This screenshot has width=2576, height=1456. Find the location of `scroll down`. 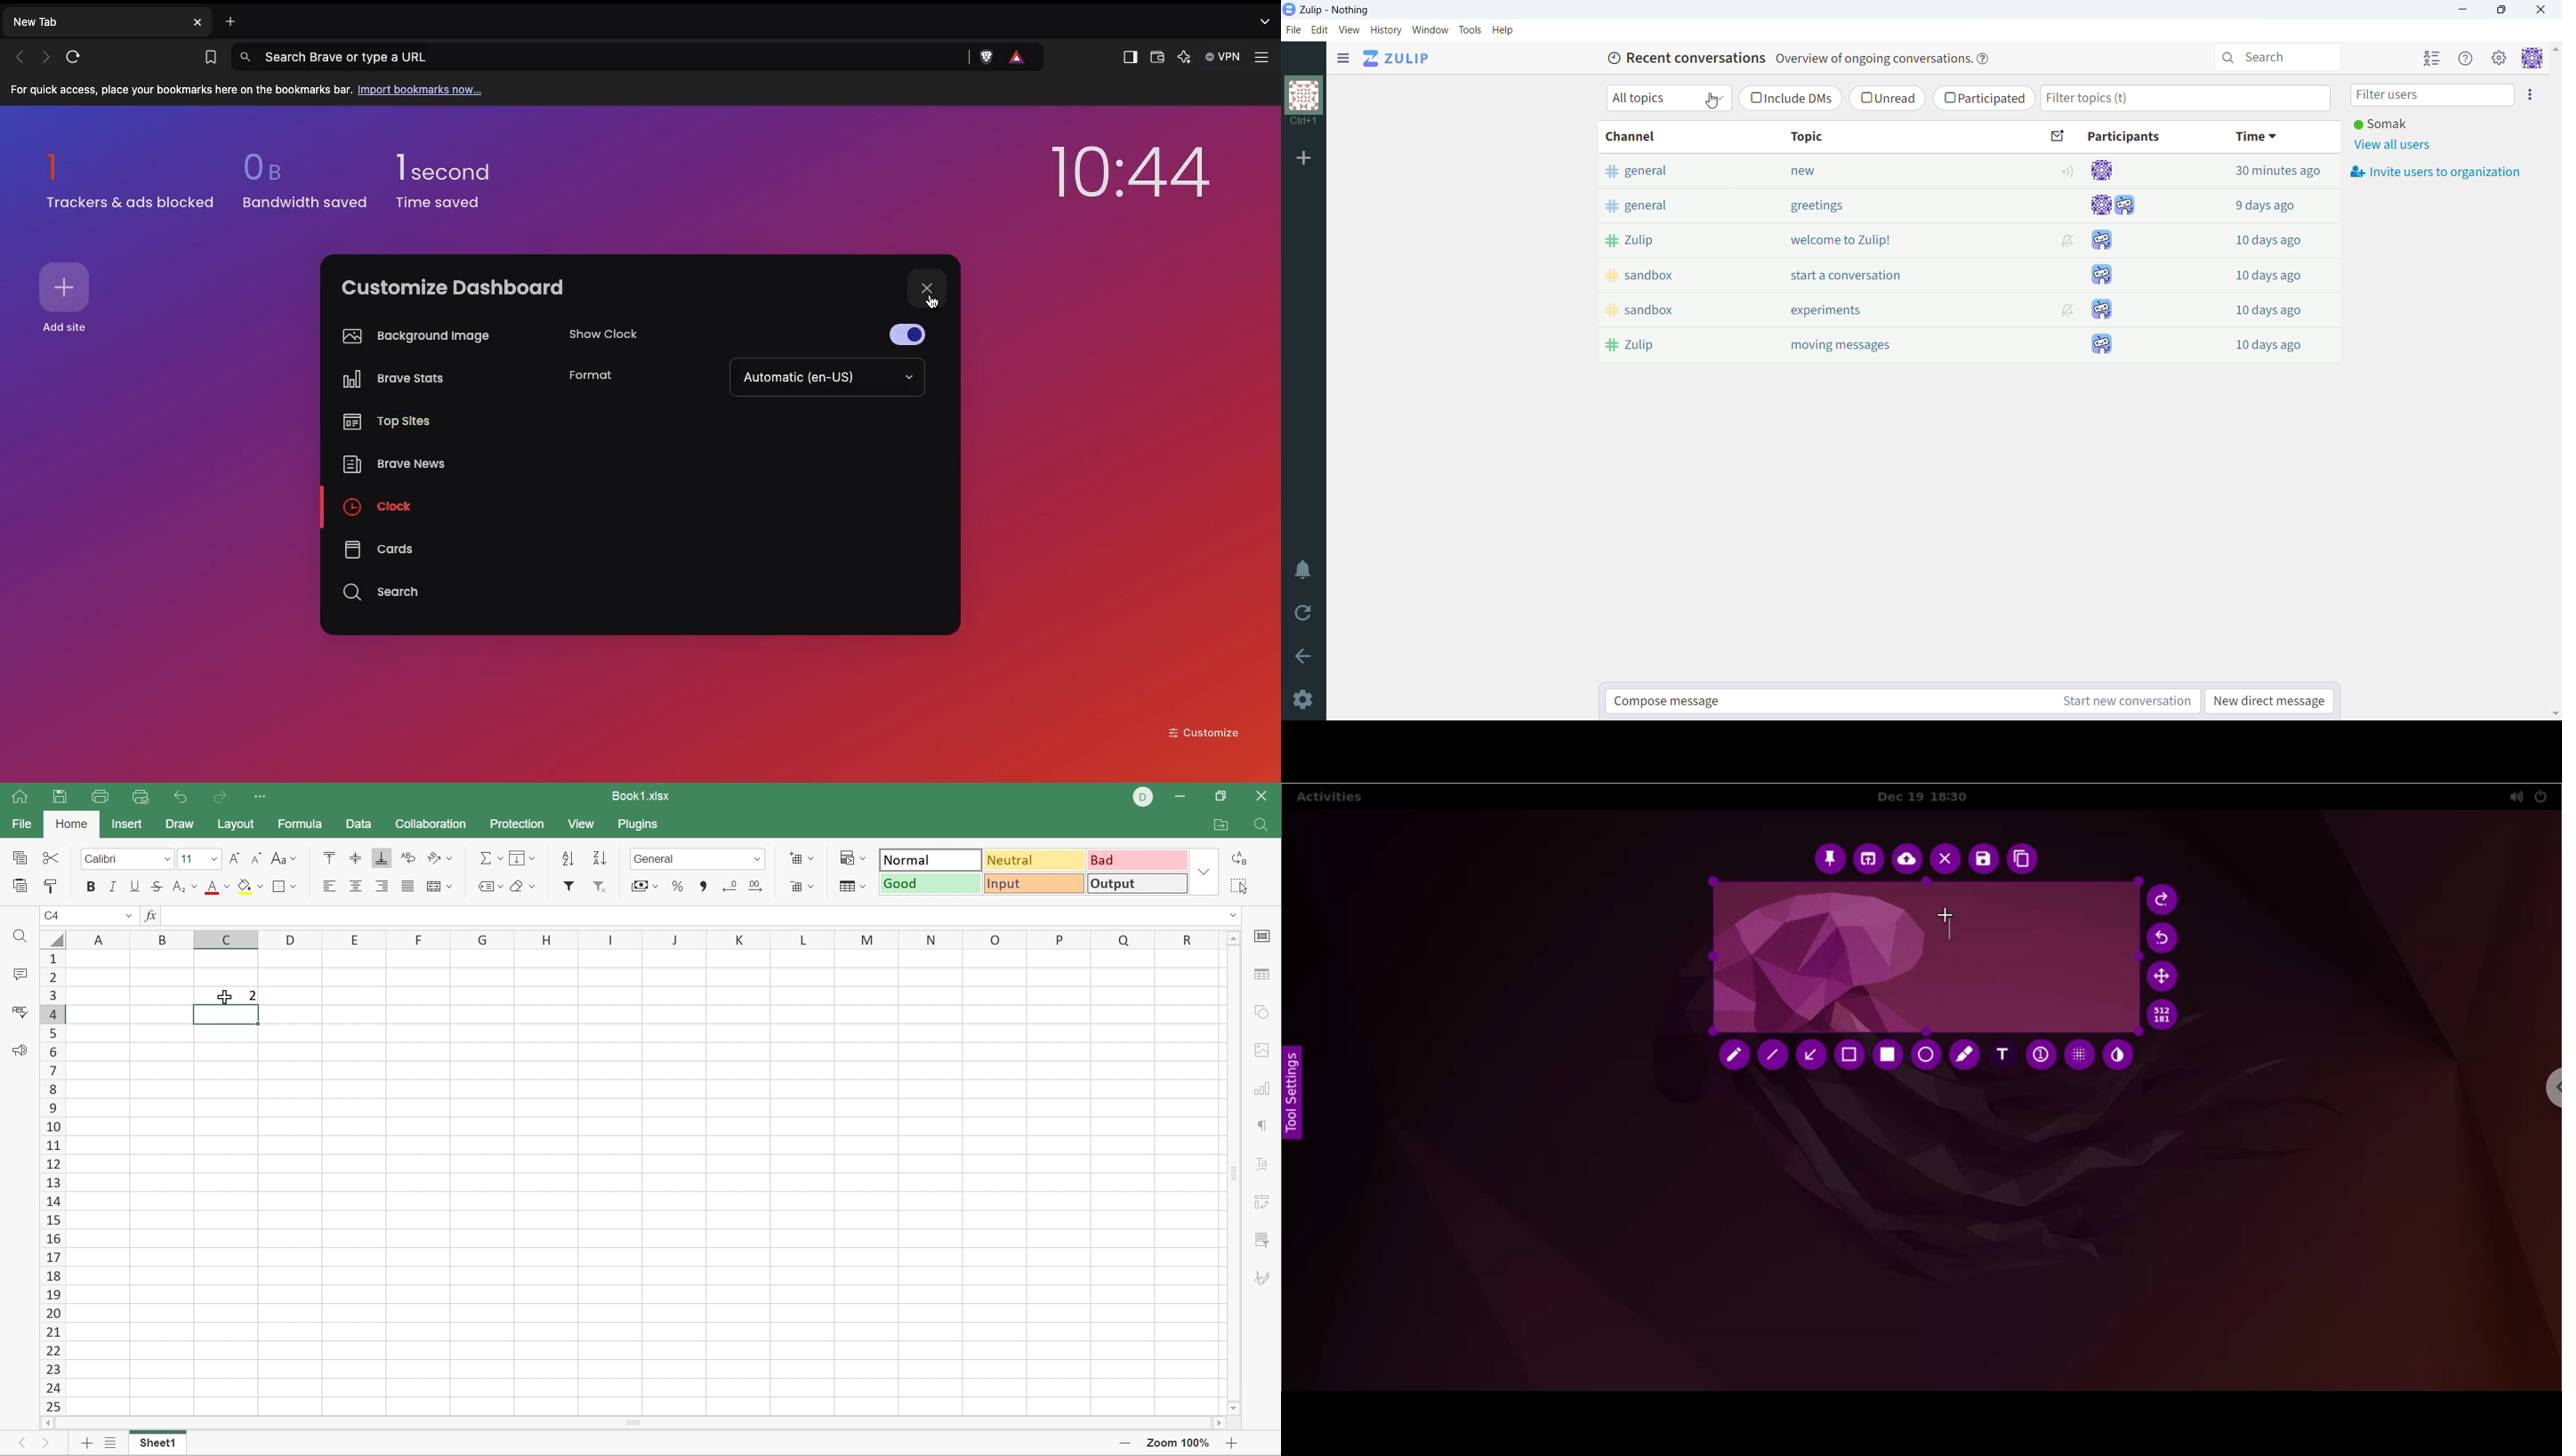

scroll down is located at coordinates (2554, 714).